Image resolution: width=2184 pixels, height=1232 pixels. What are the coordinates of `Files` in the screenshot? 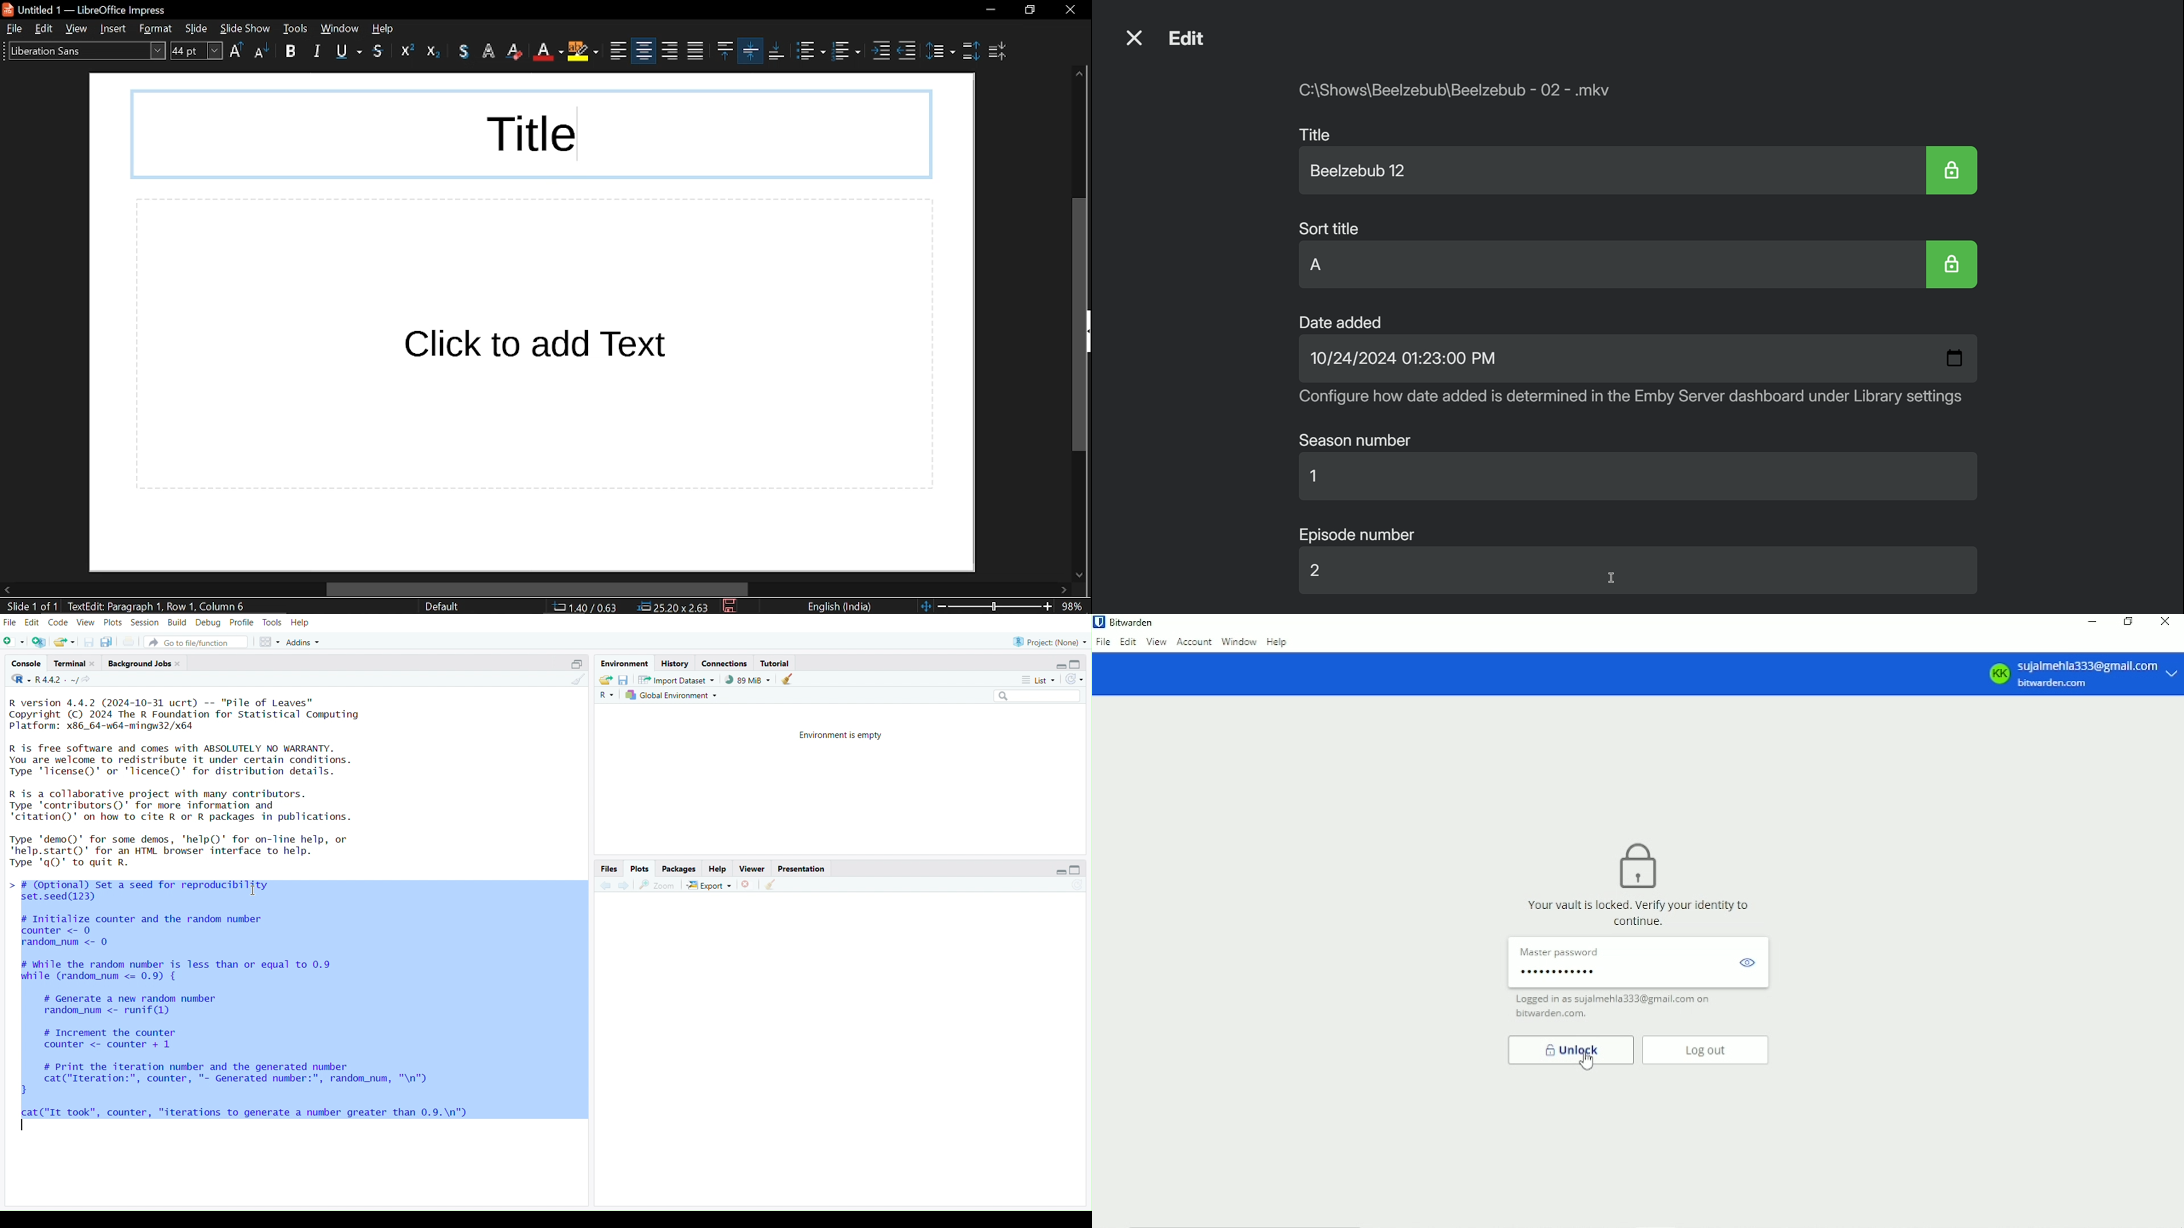 It's located at (610, 868).